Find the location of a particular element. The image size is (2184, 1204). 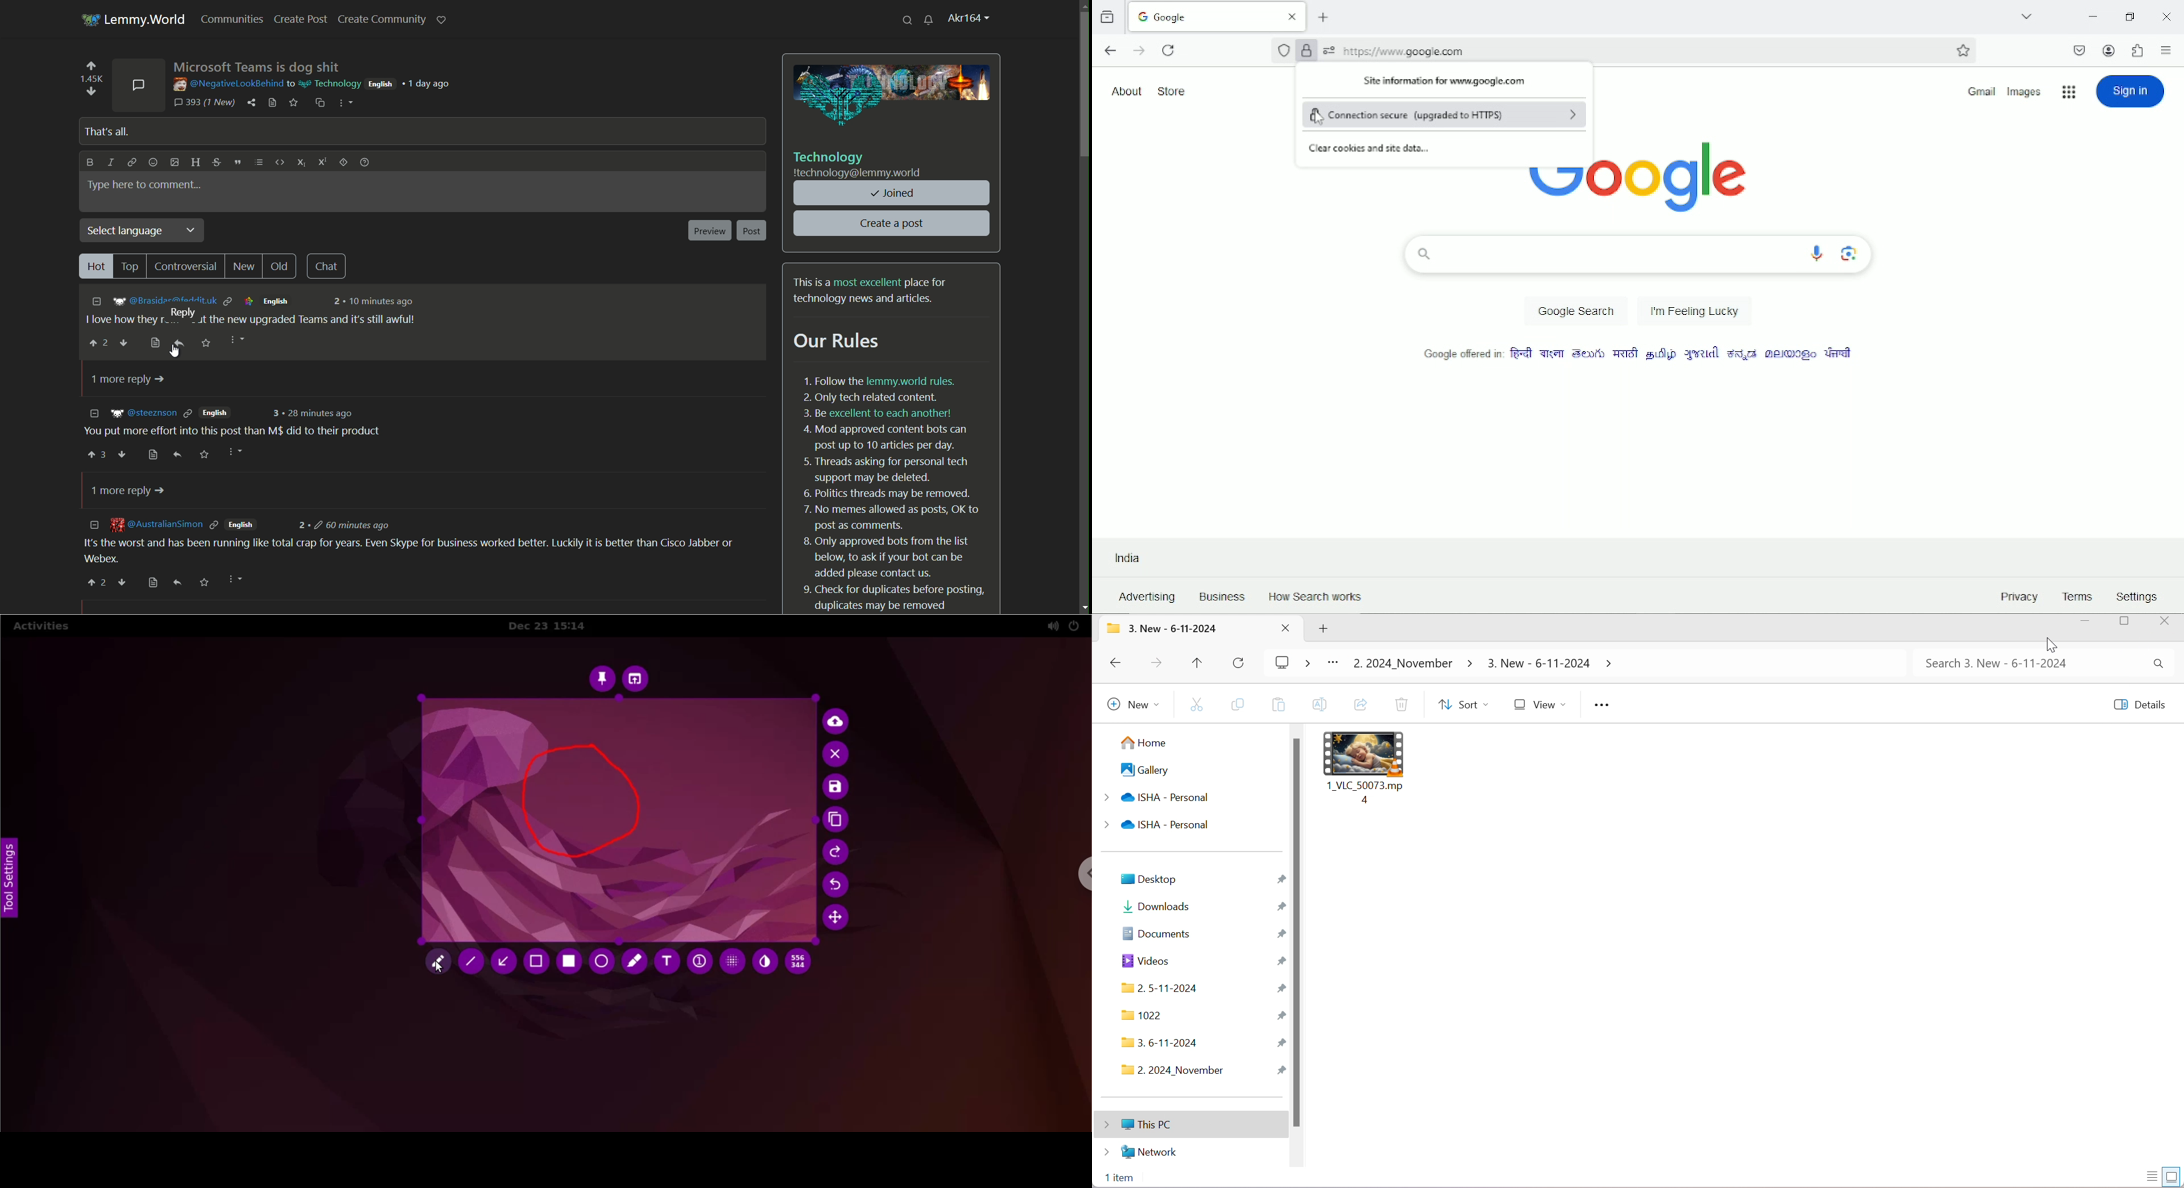

save is located at coordinates (839, 788).